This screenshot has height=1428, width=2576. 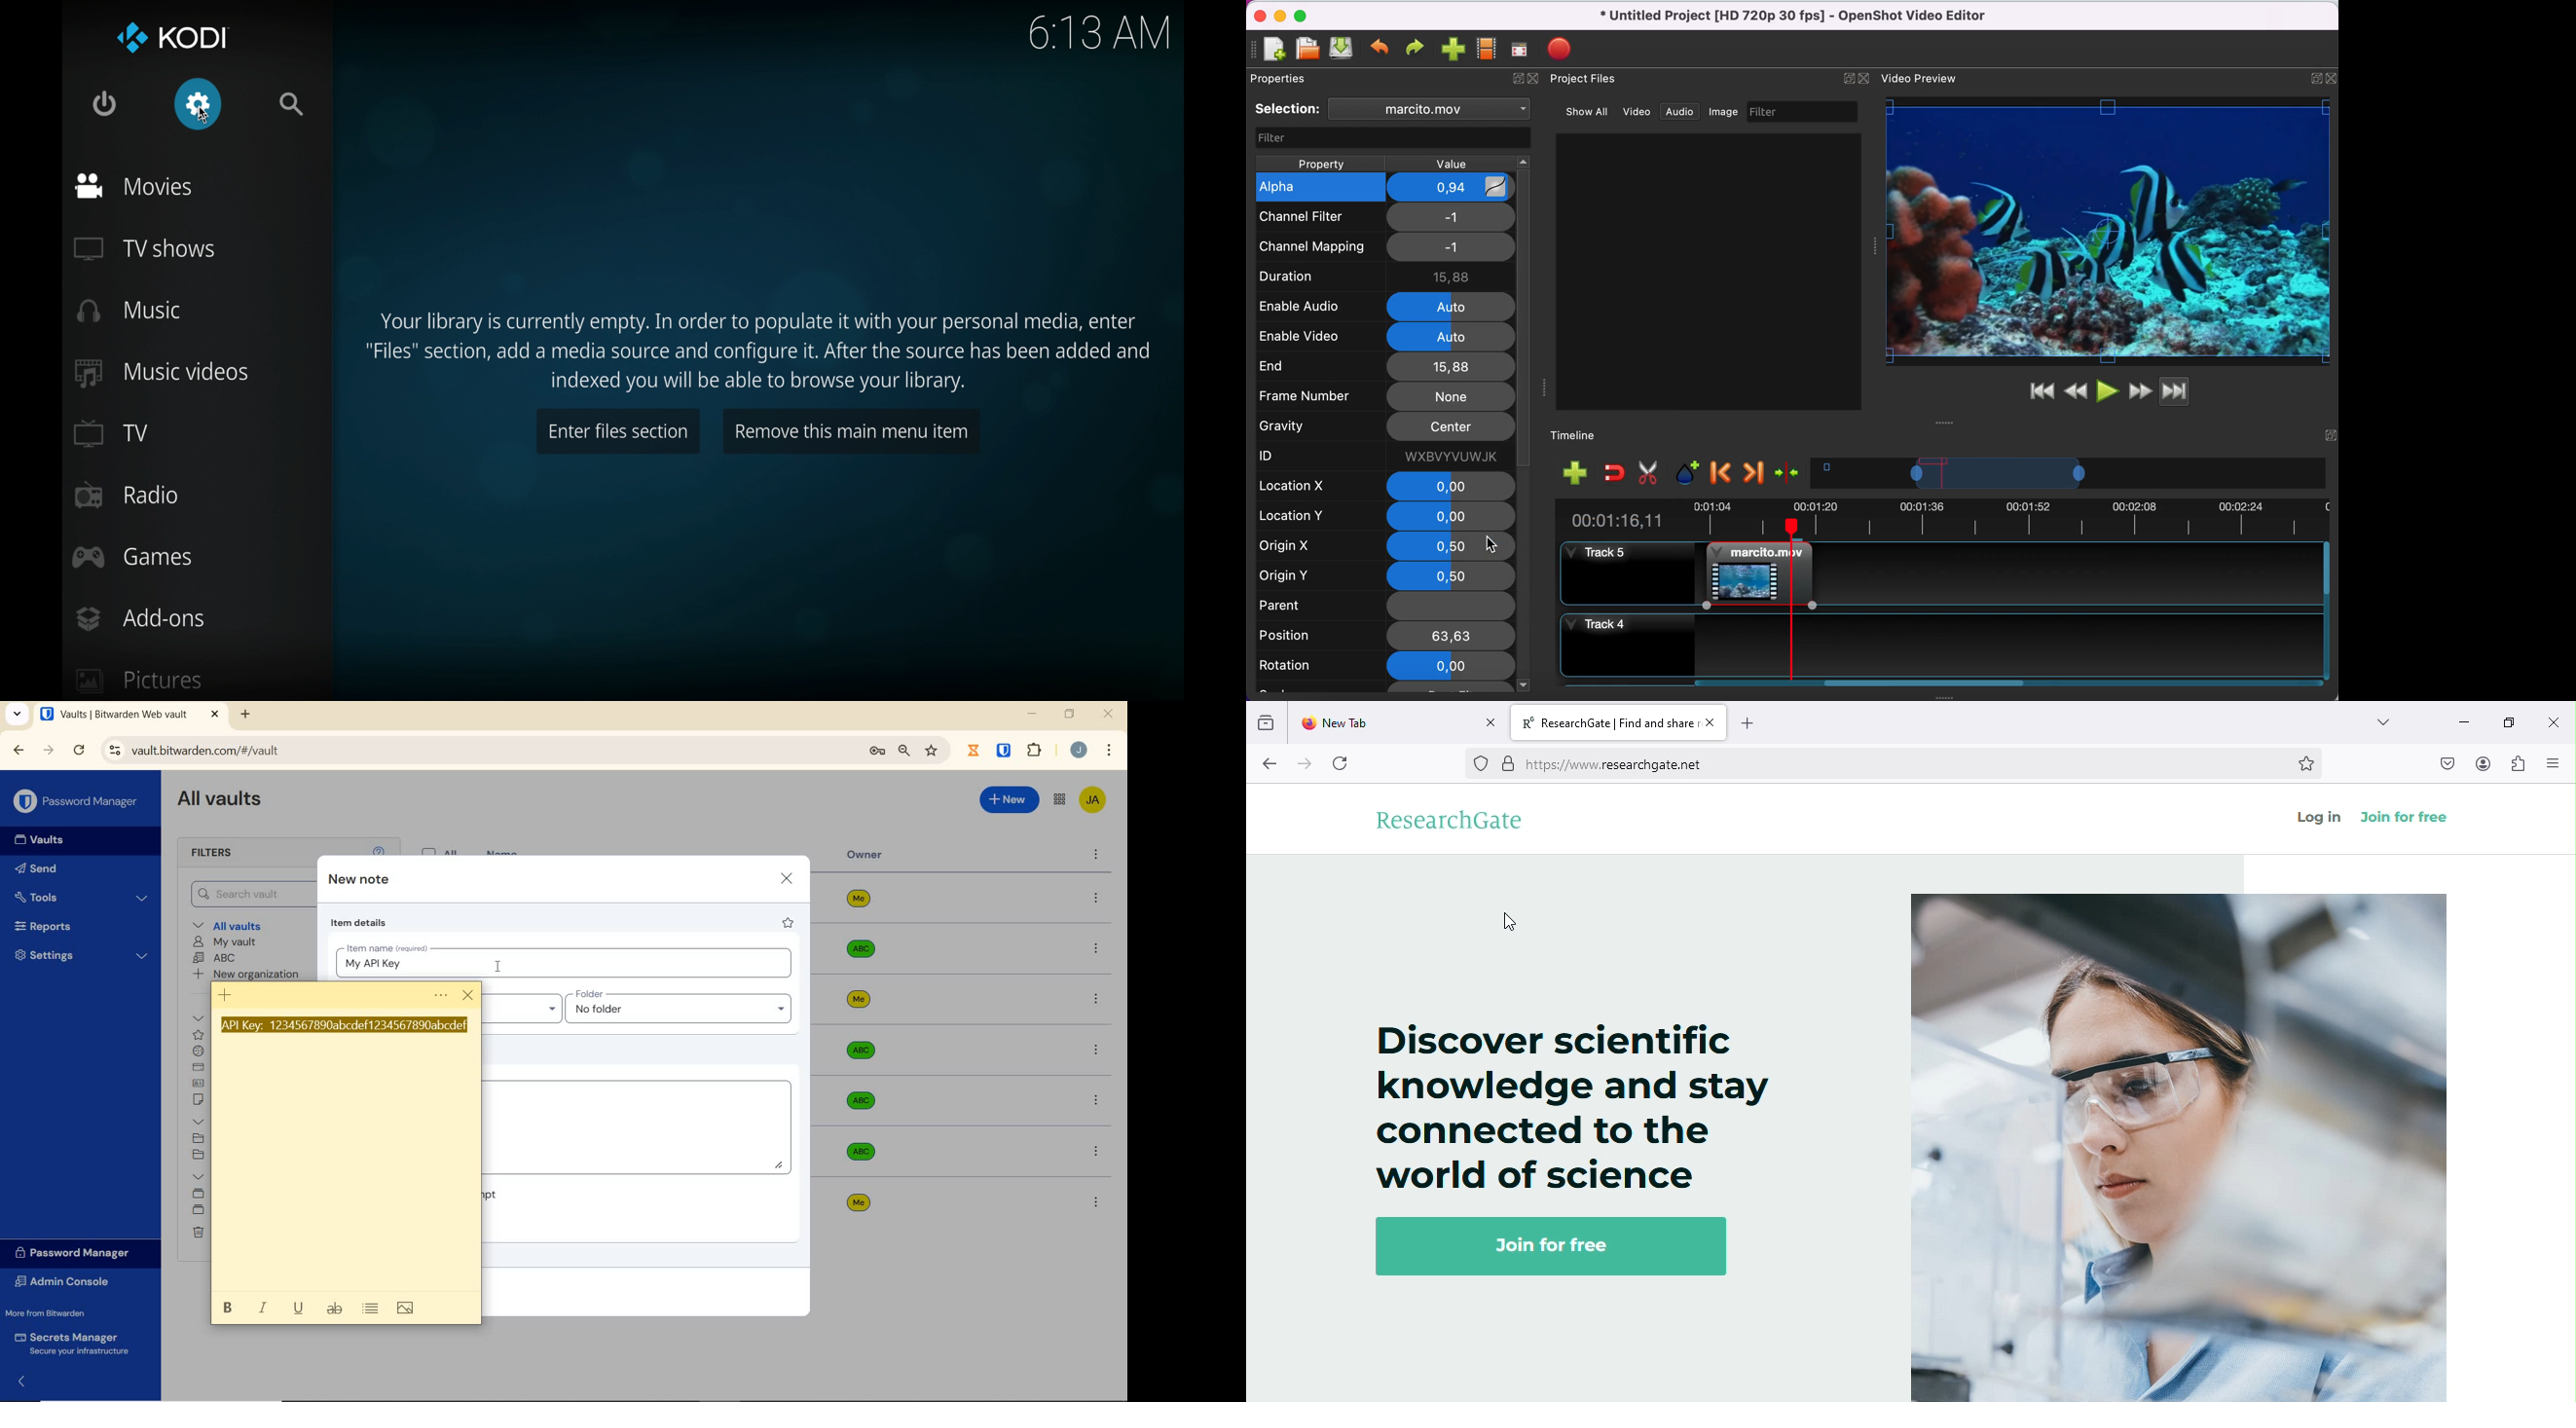 What do you see at coordinates (386, 946) in the screenshot?
I see `Item name (required)` at bounding box center [386, 946].